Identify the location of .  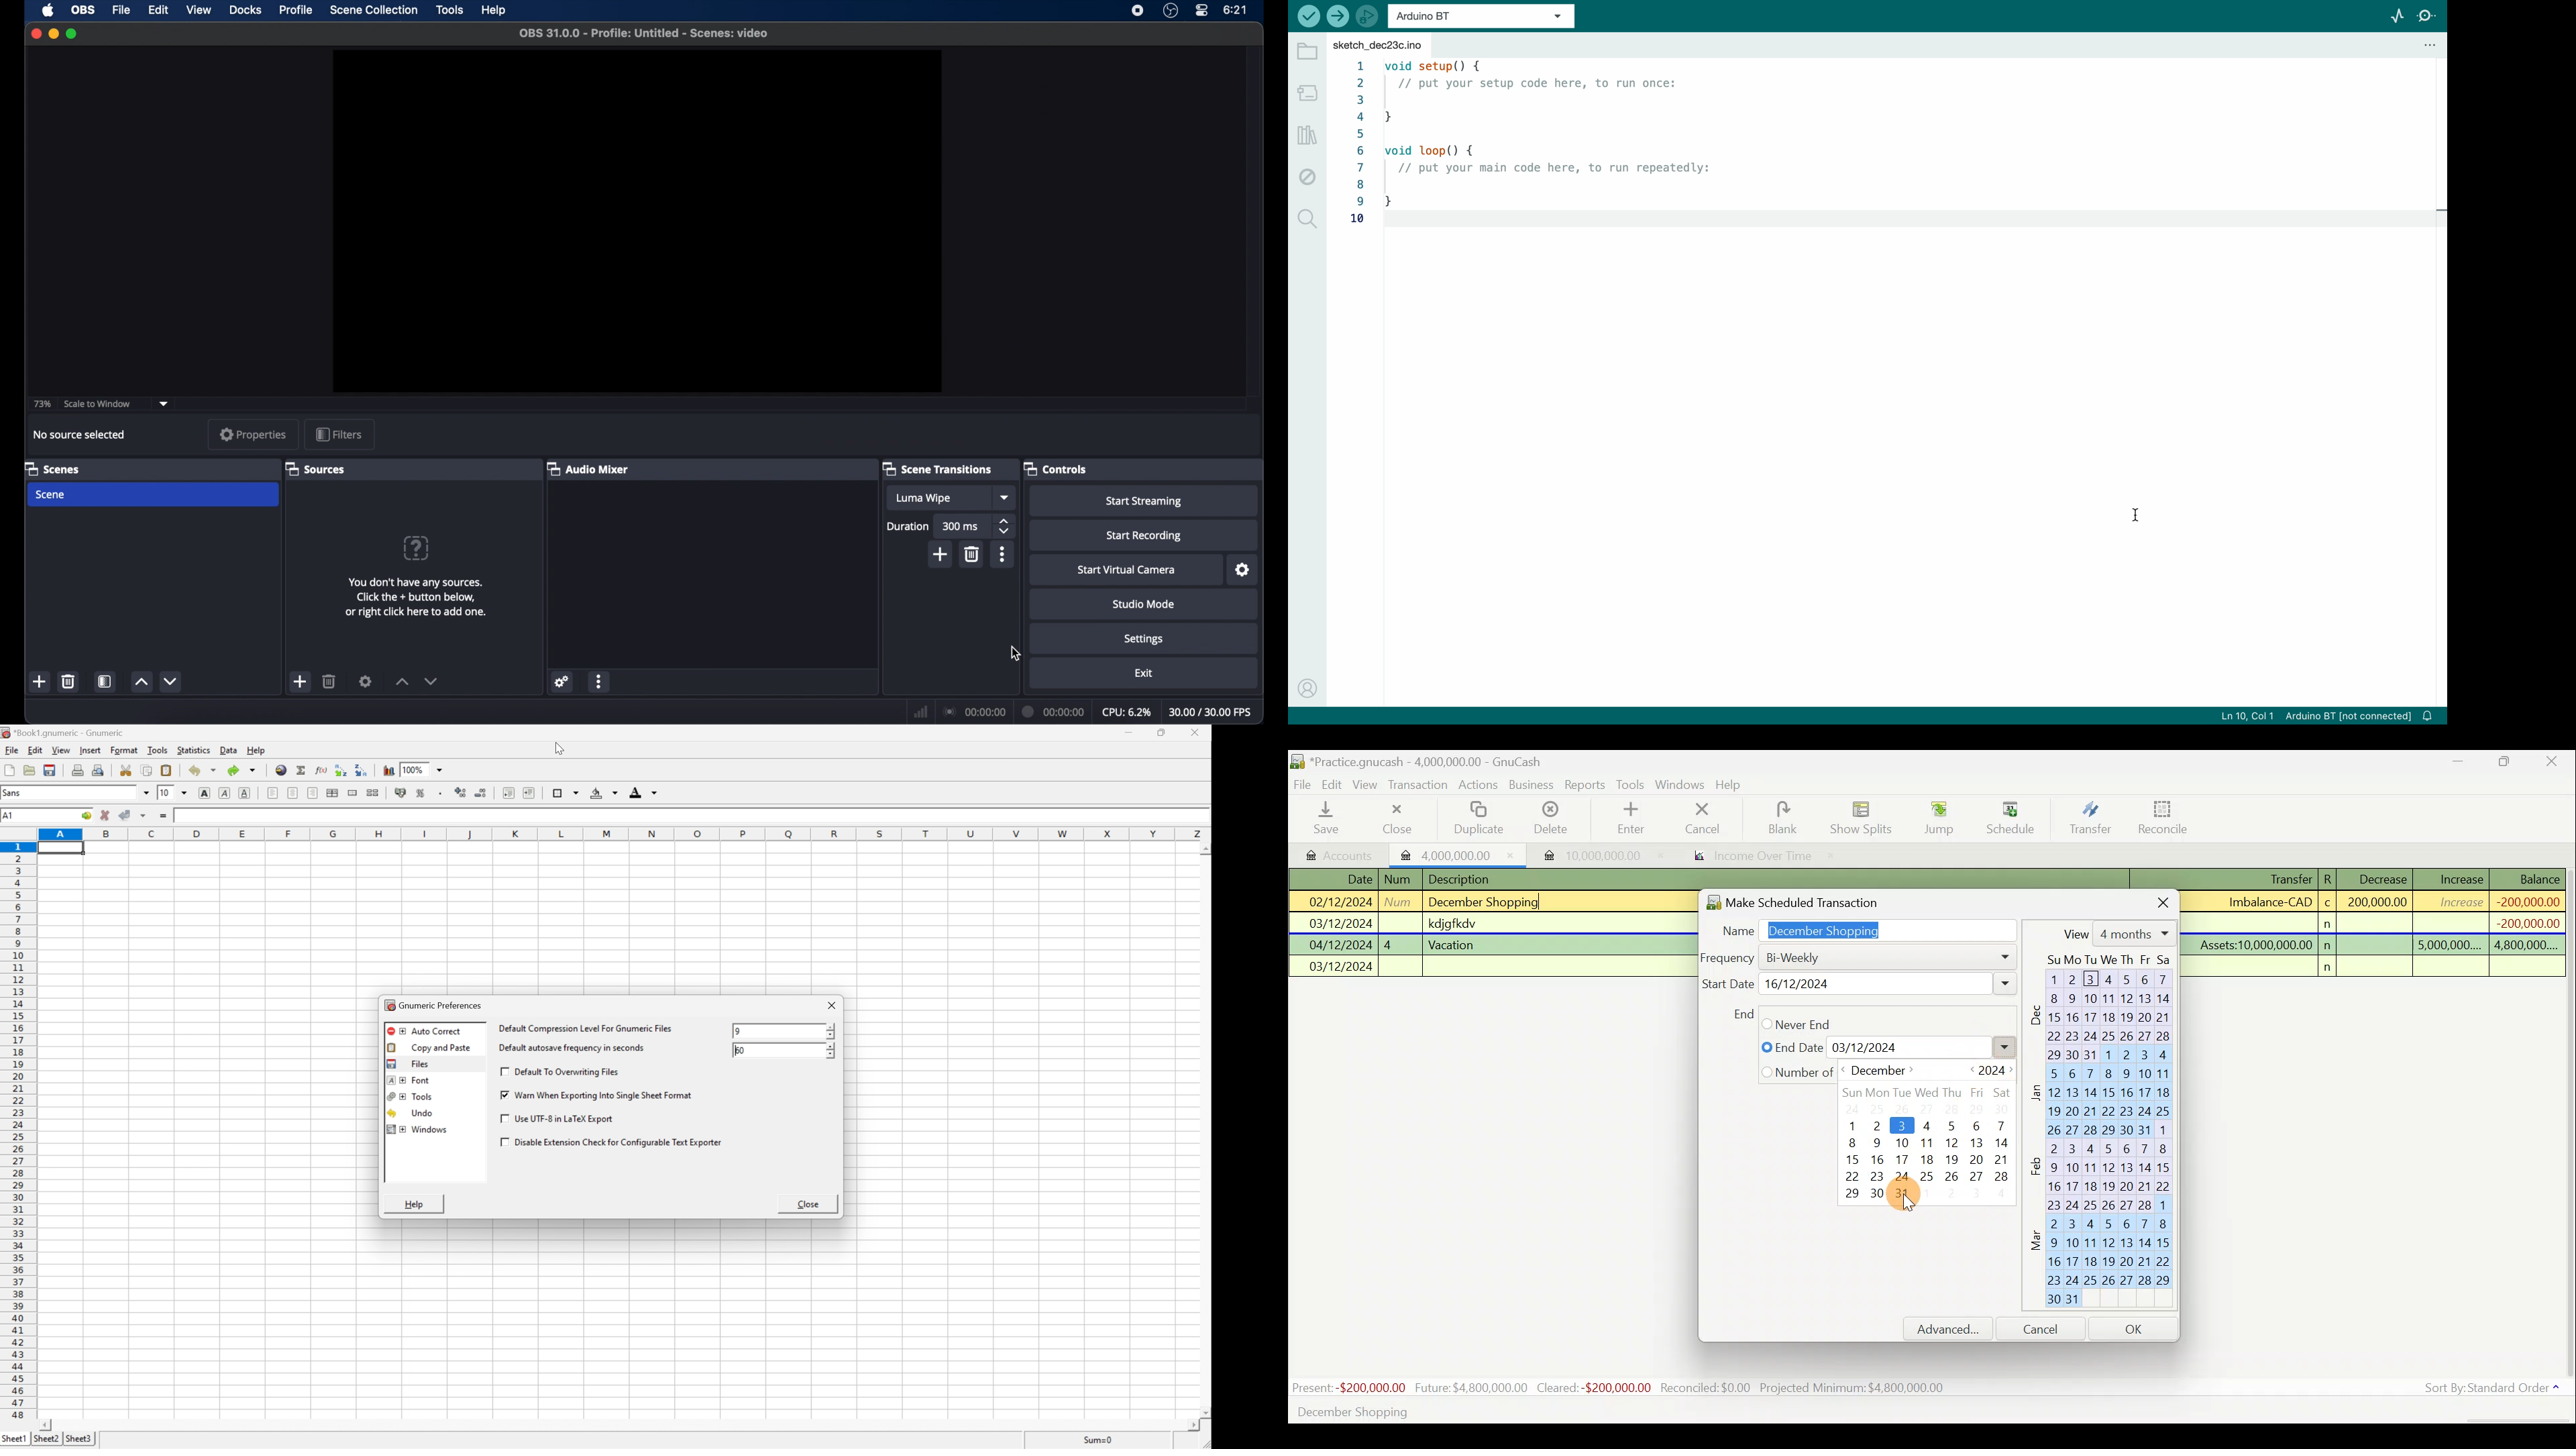
(374, 11).